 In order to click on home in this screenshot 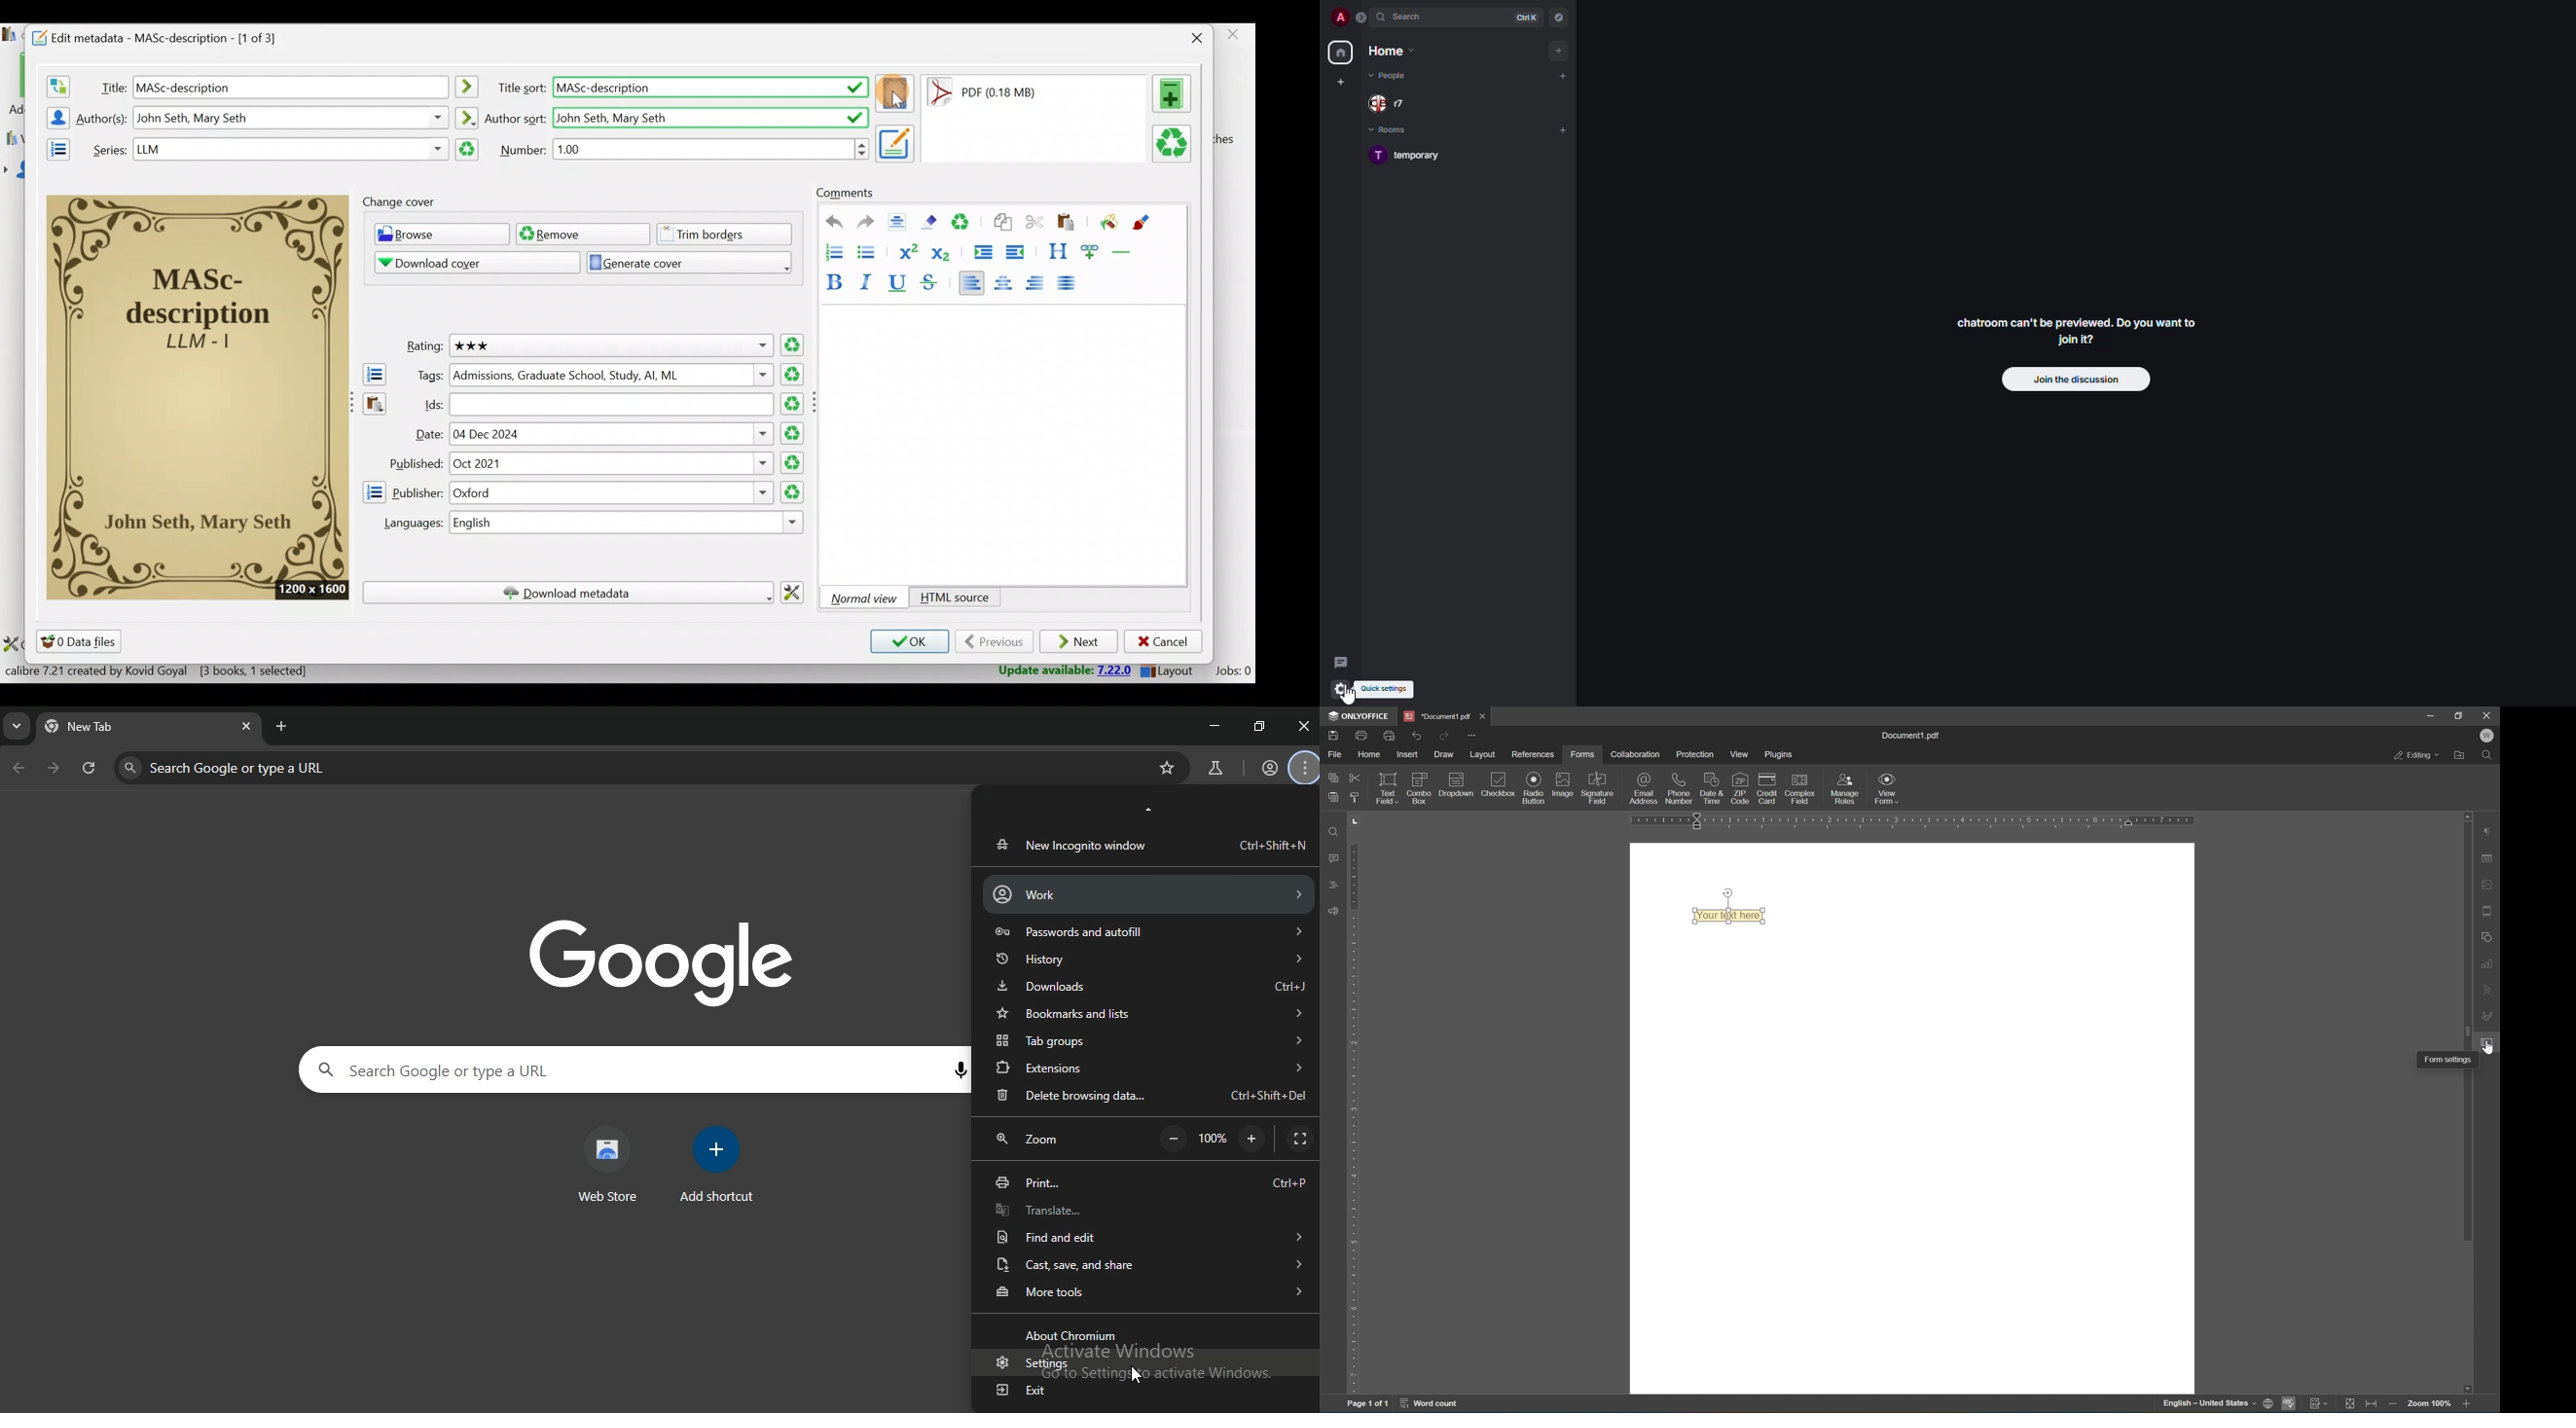, I will do `click(1342, 52)`.